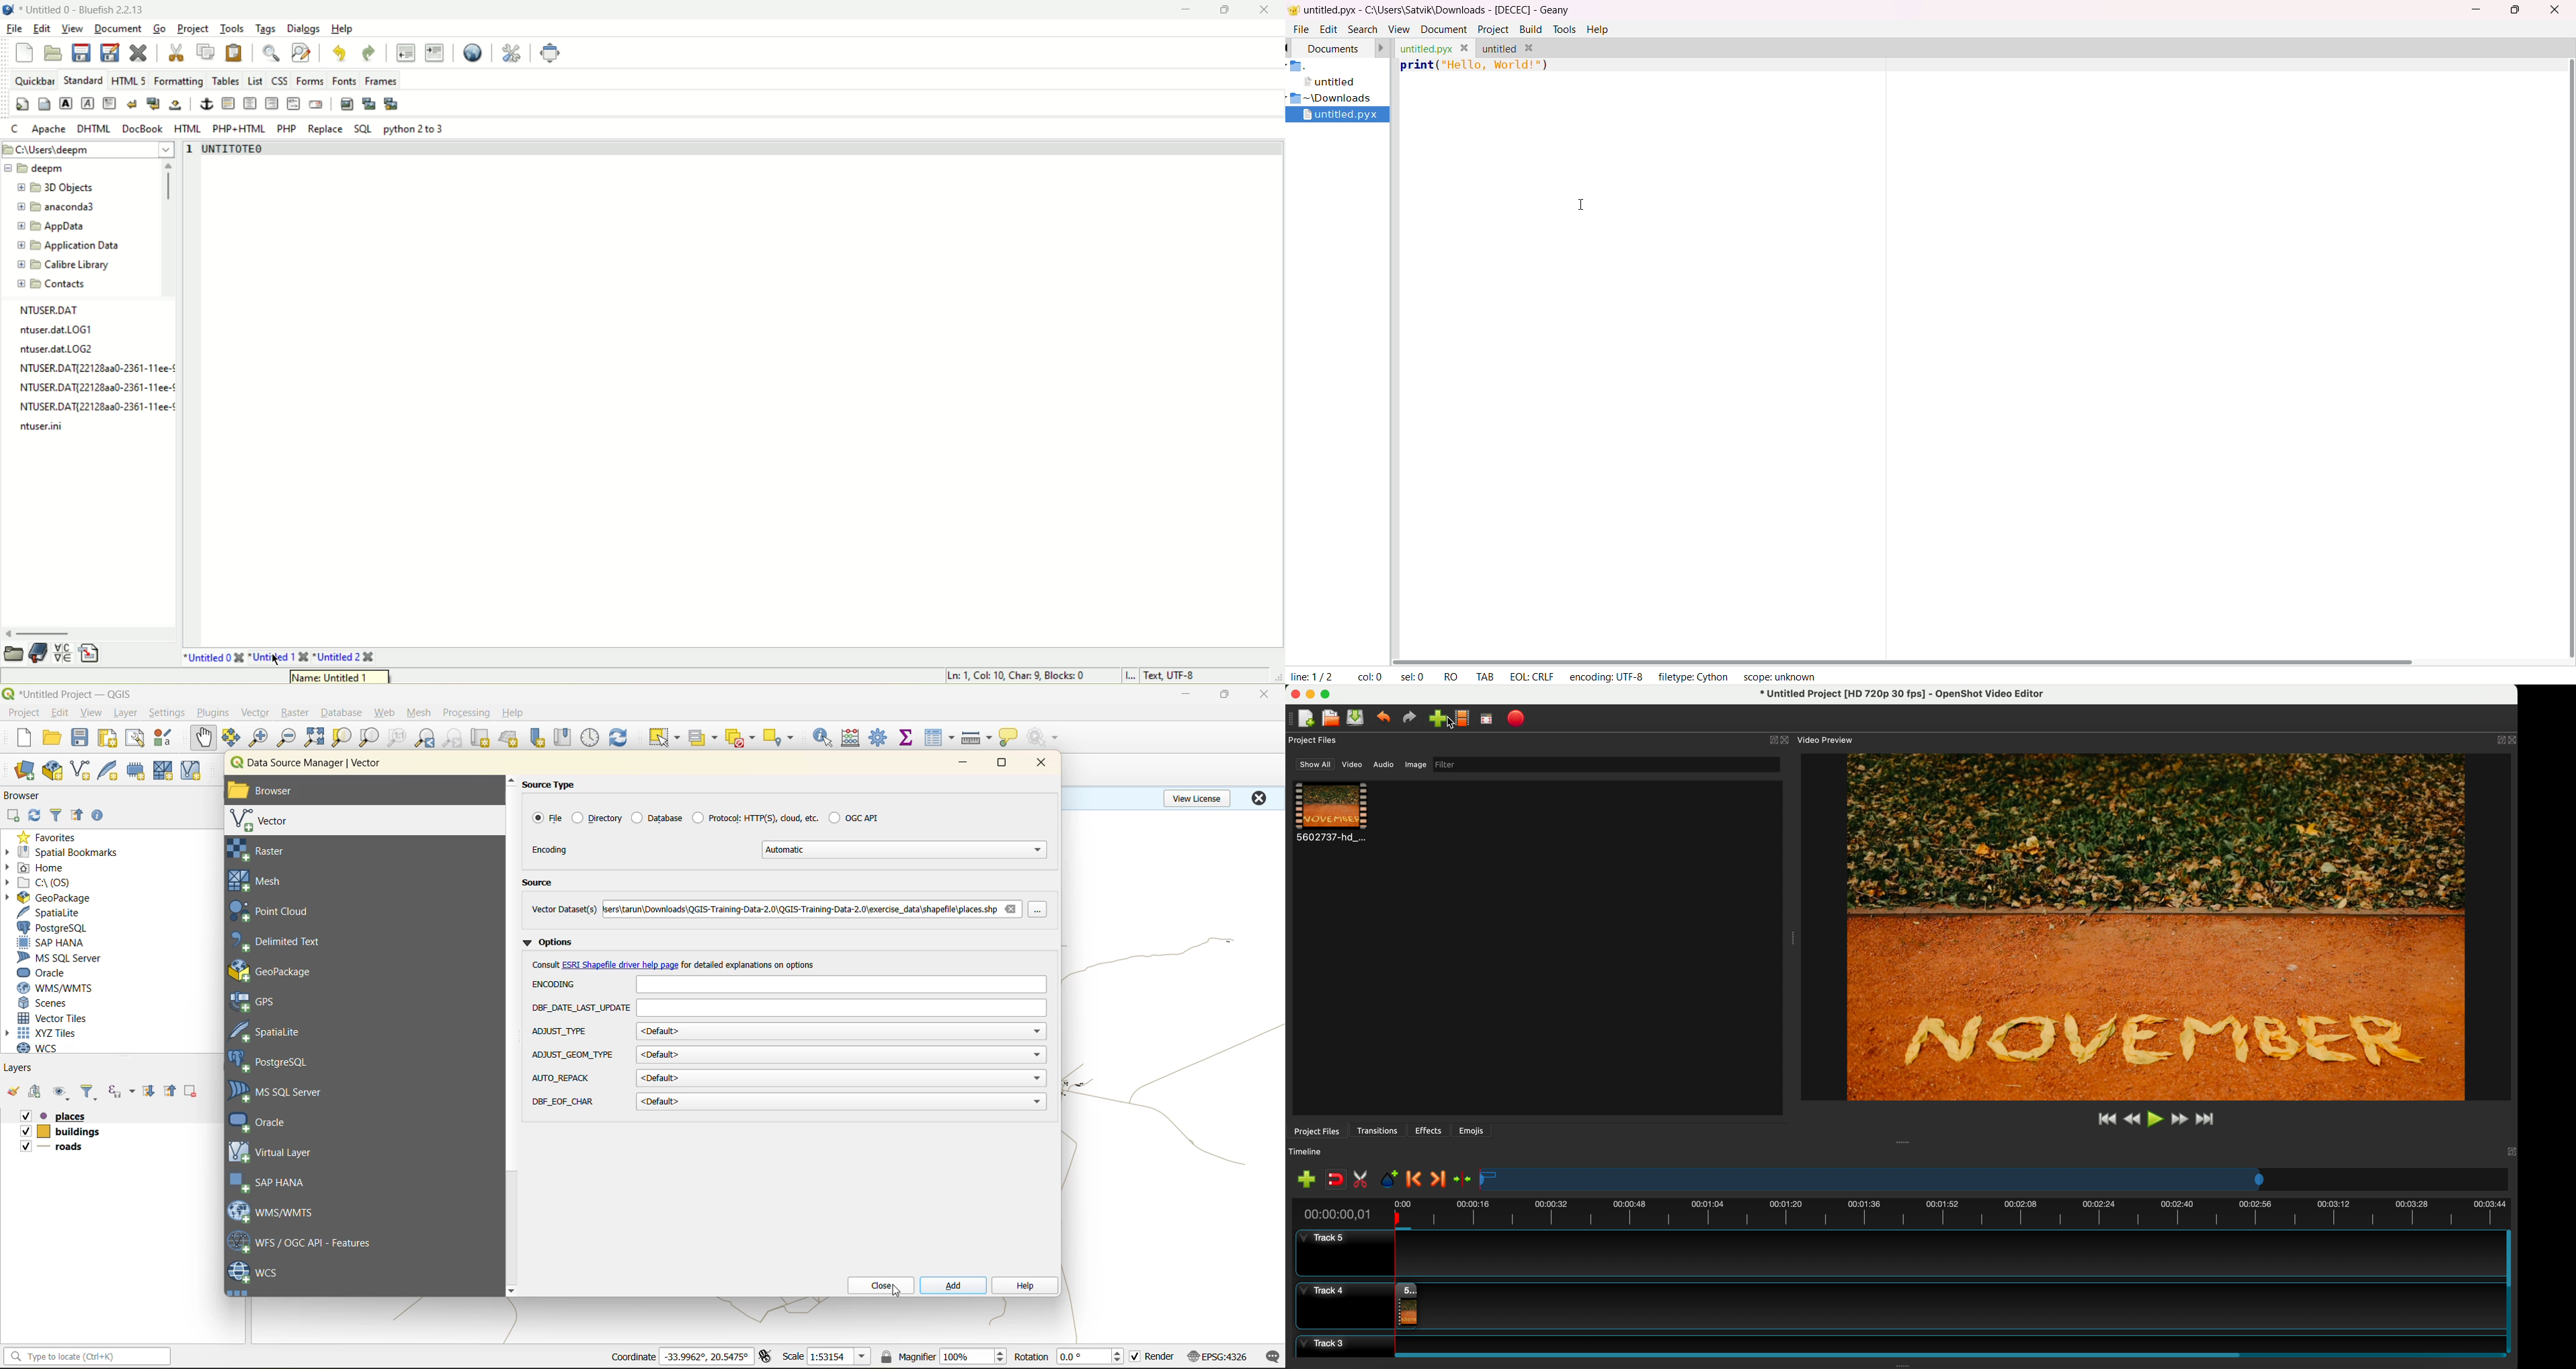  Describe the element at coordinates (1604, 764) in the screenshot. I see `filter` at that location.